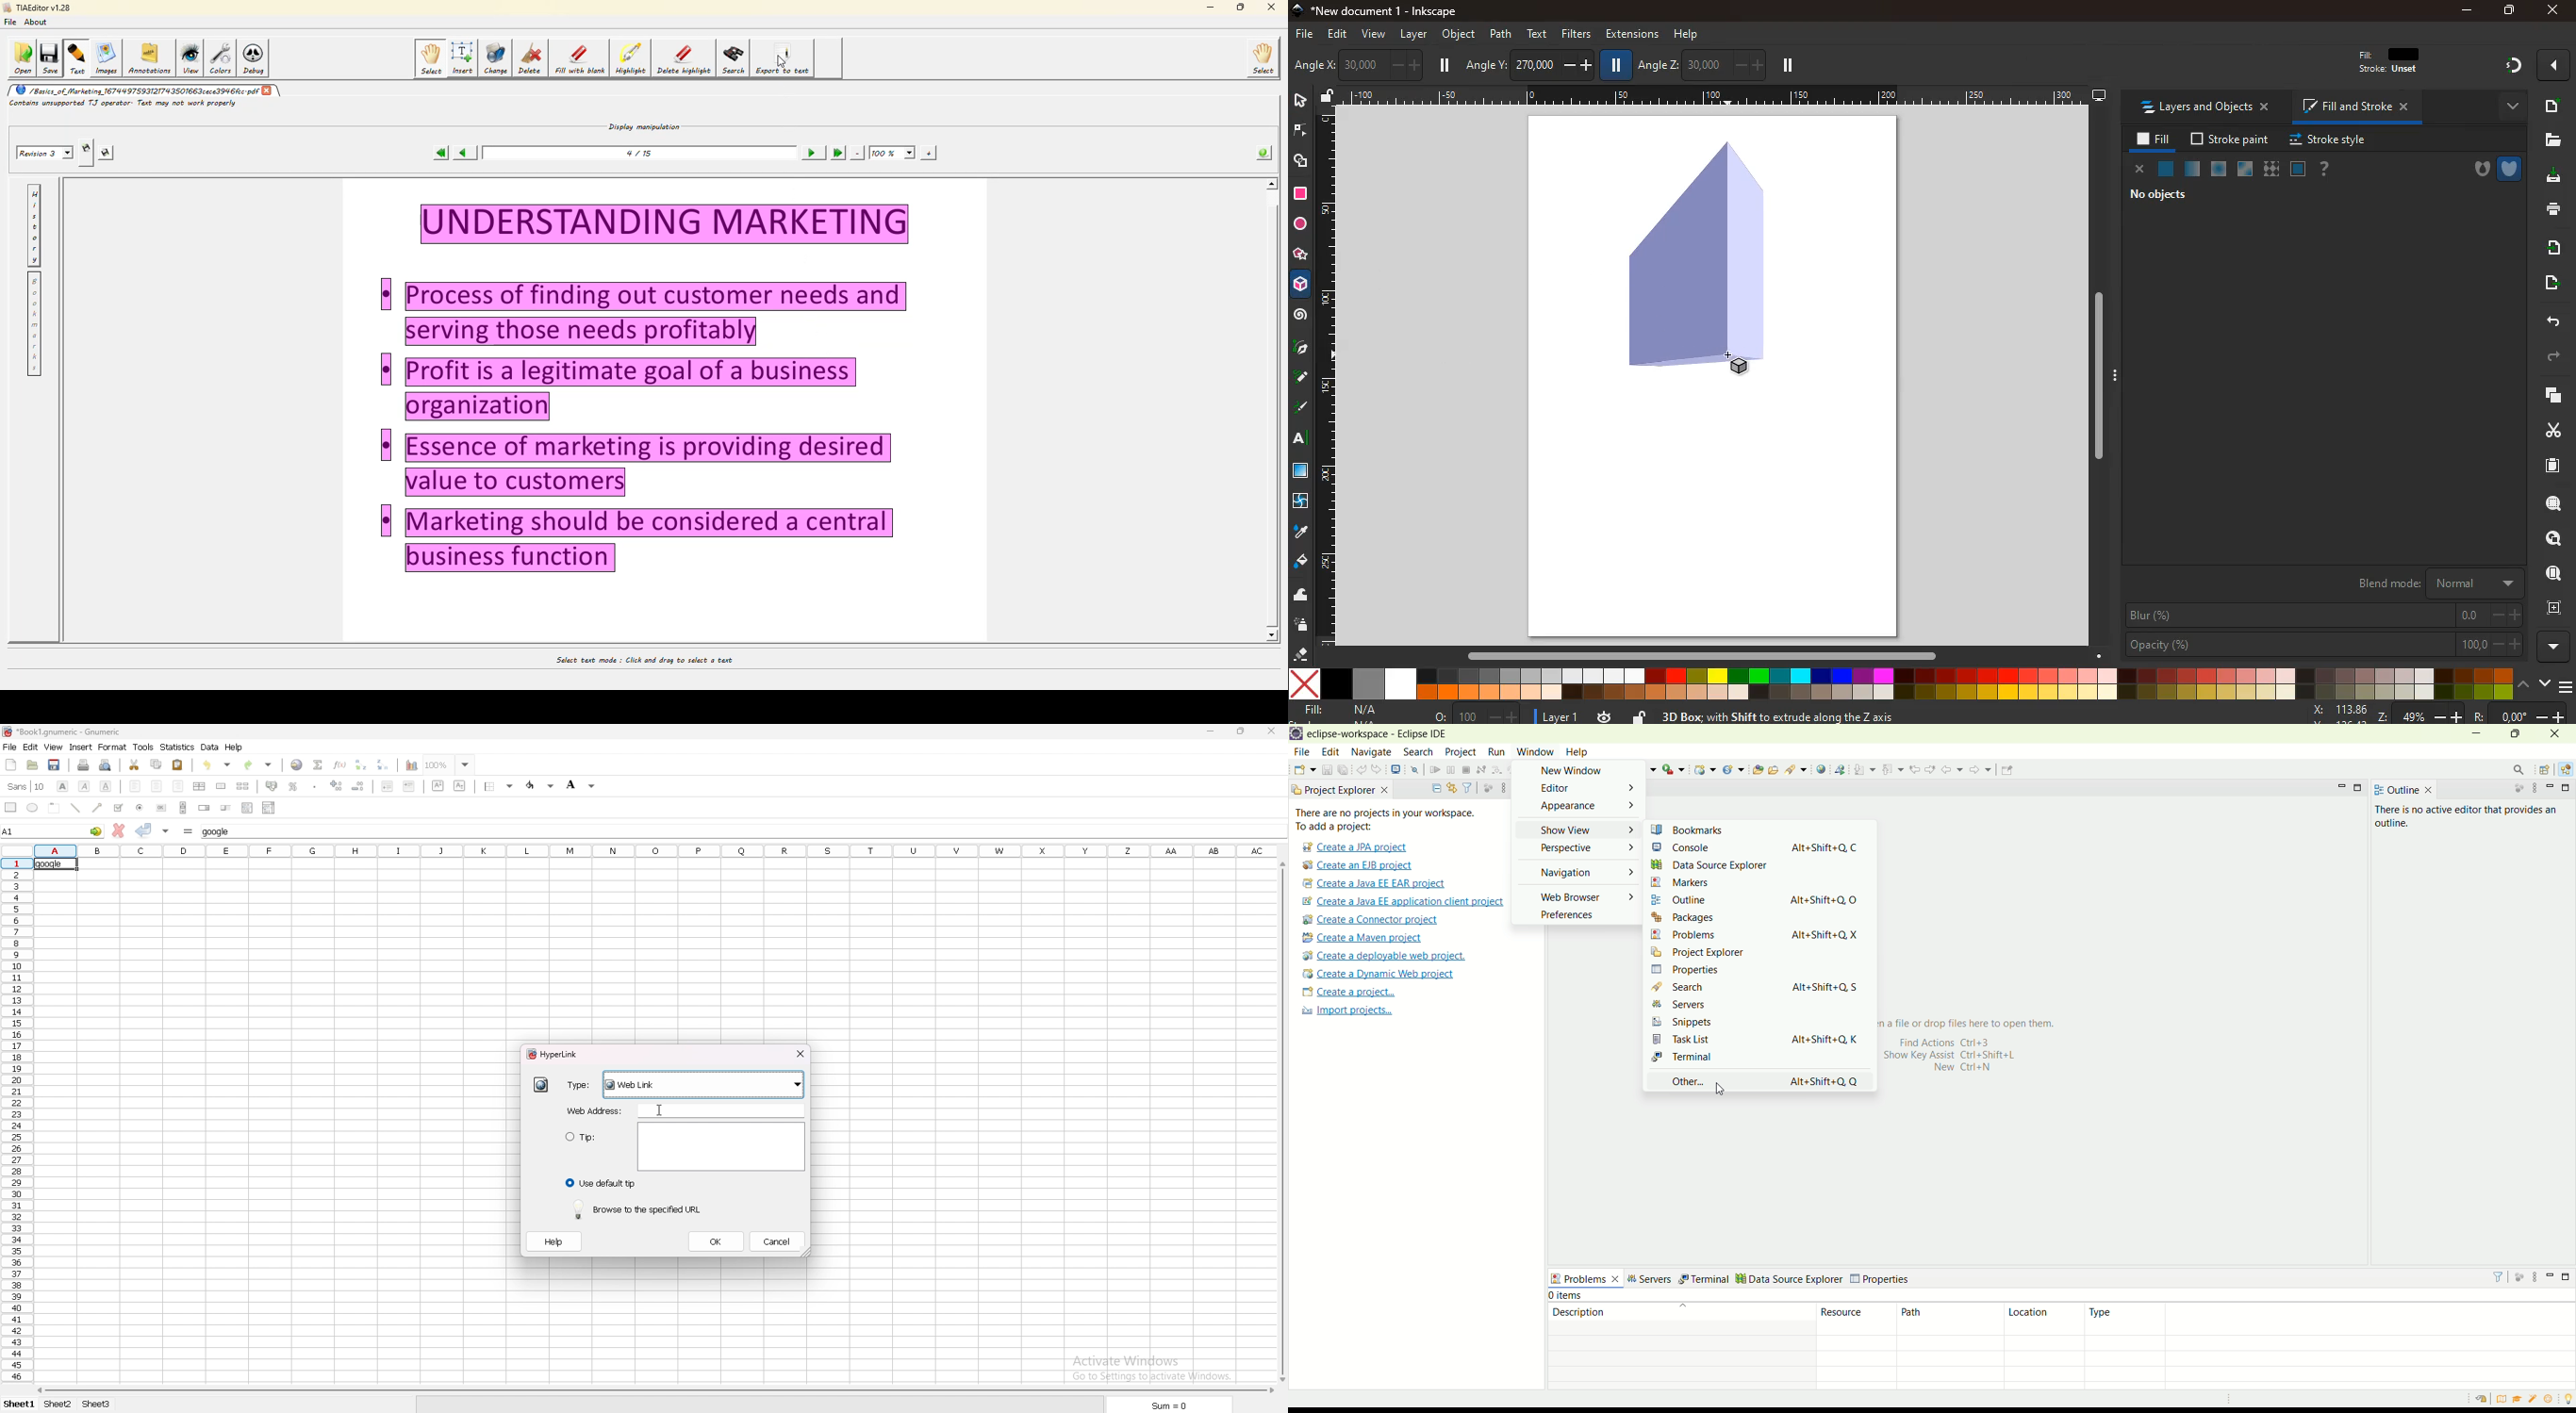 The width and height of the screenshot is (2576, 1428). What do you see at coordinates (1272, 731) in the screenshot?
I see `close` at bounding box center [1272, 731].